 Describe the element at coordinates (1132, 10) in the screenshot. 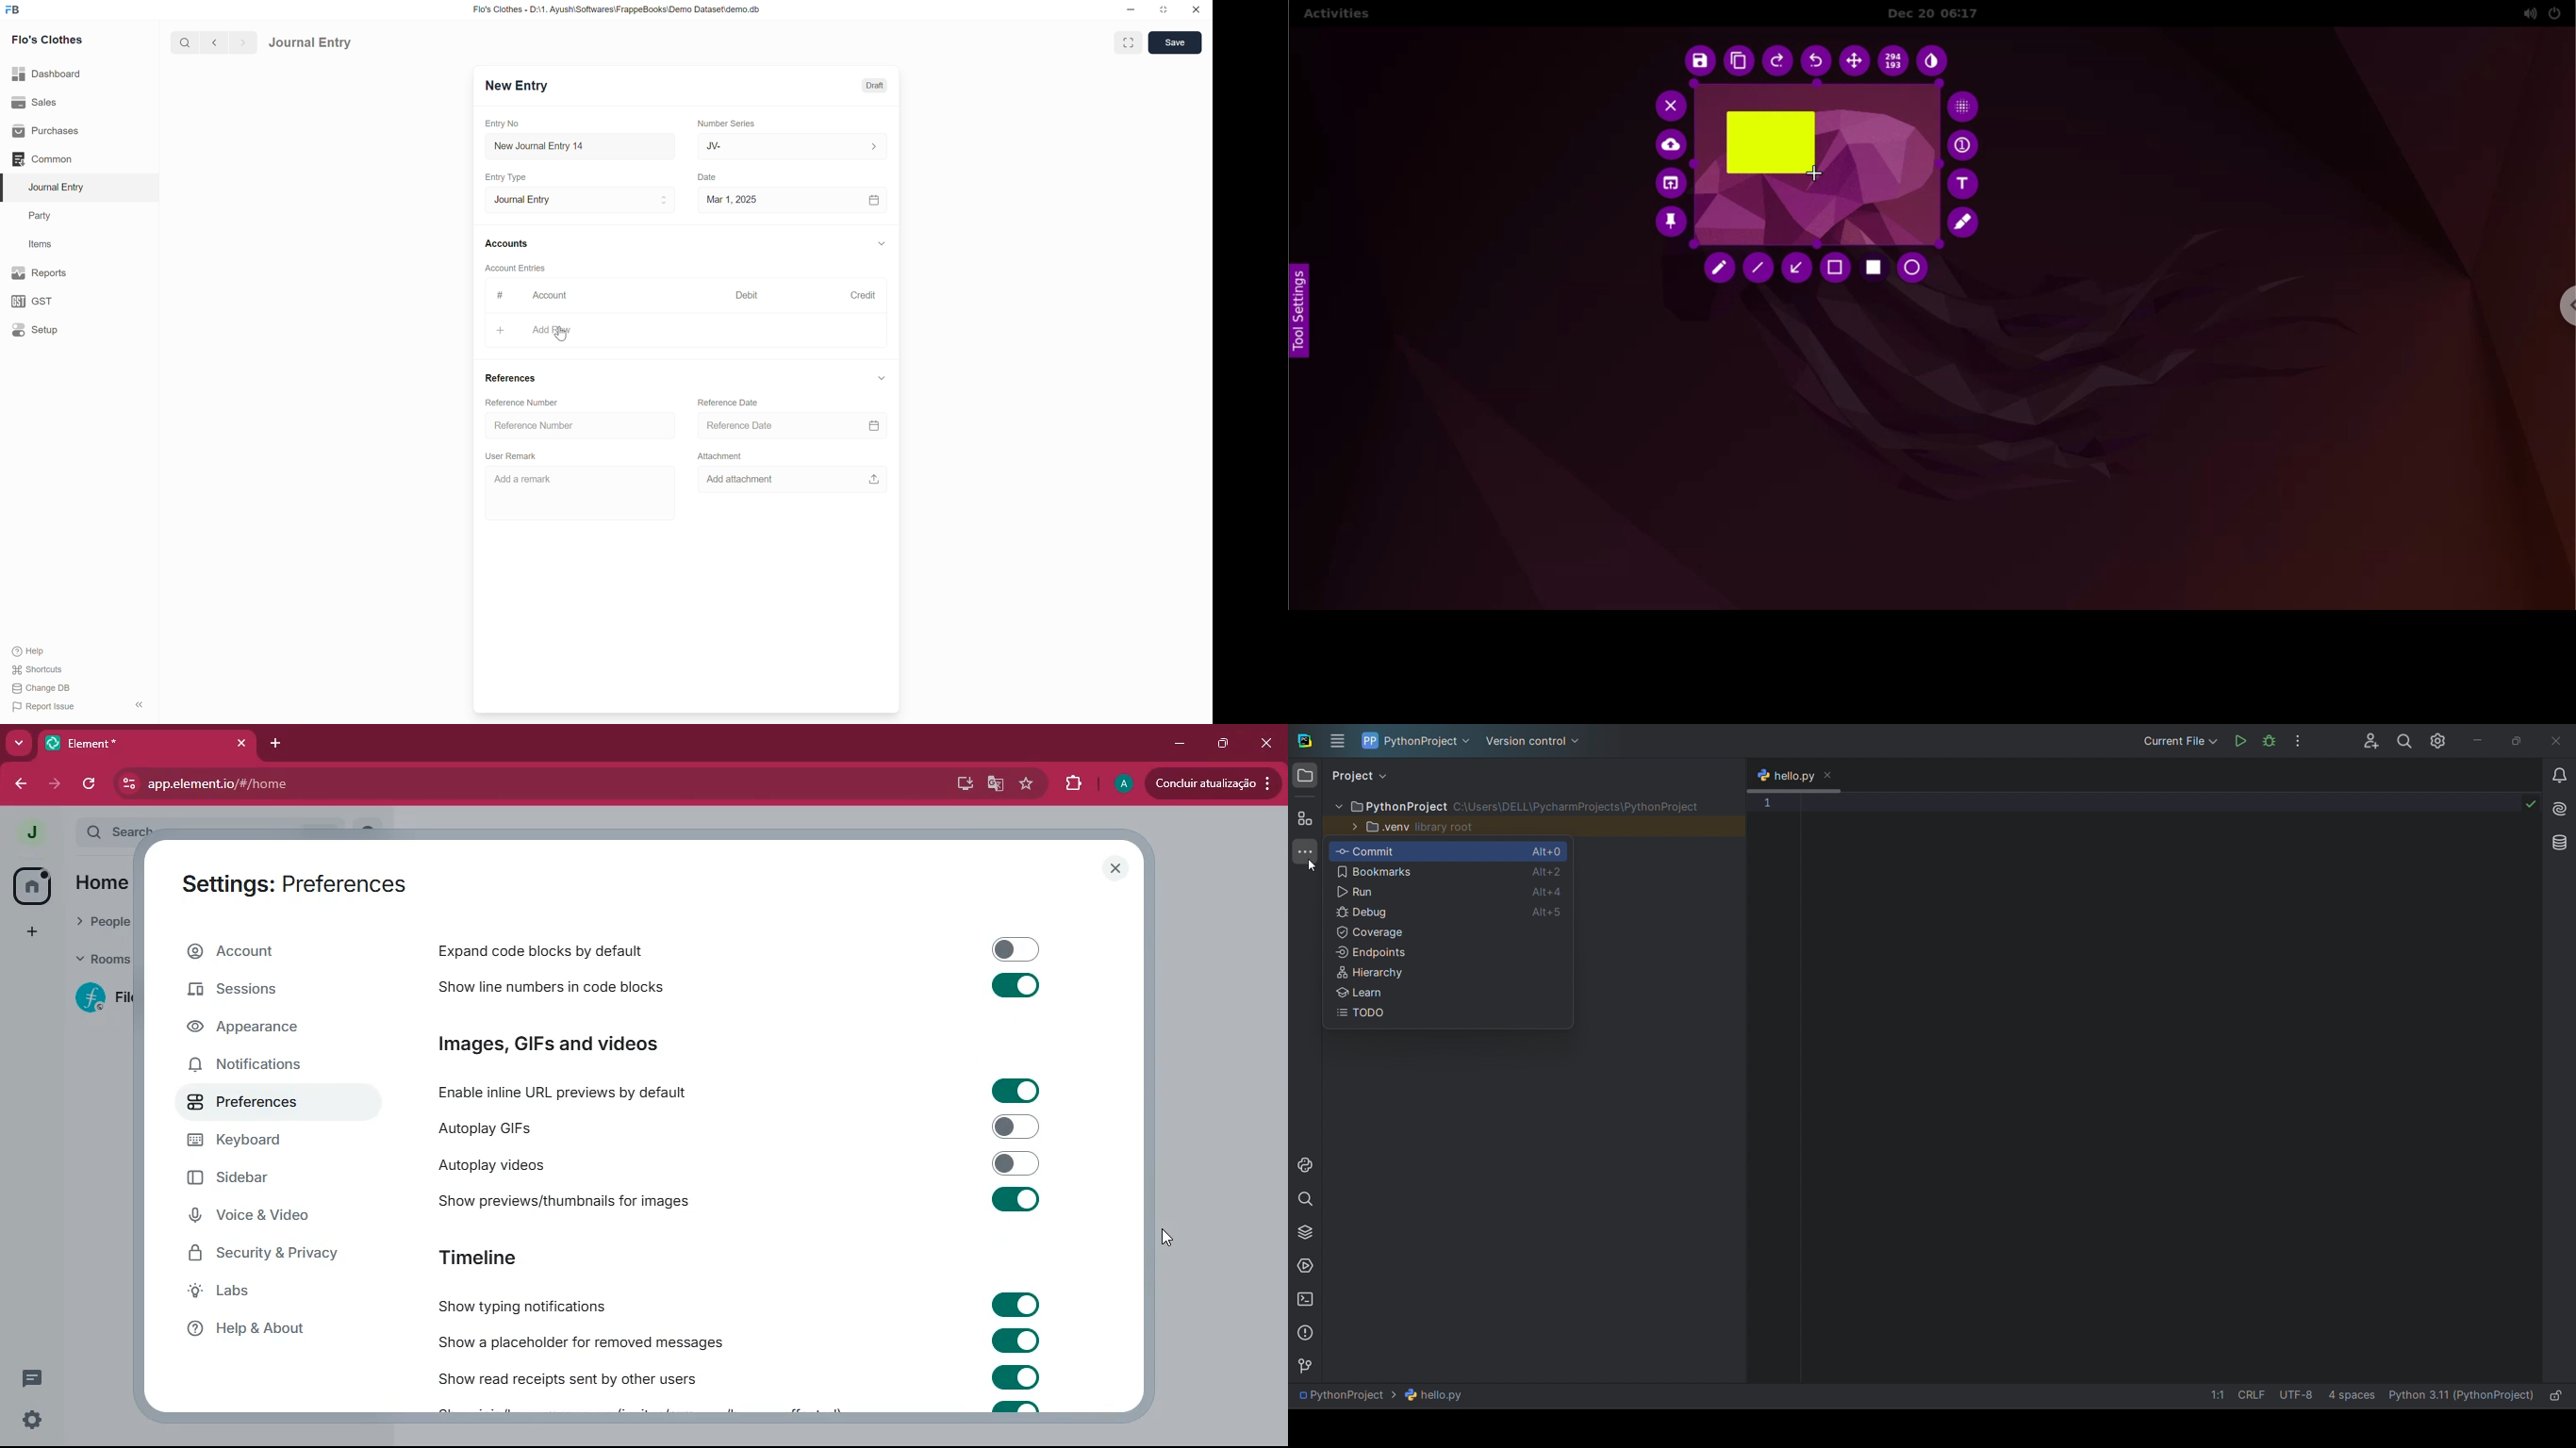

I see `minimize` at that location.